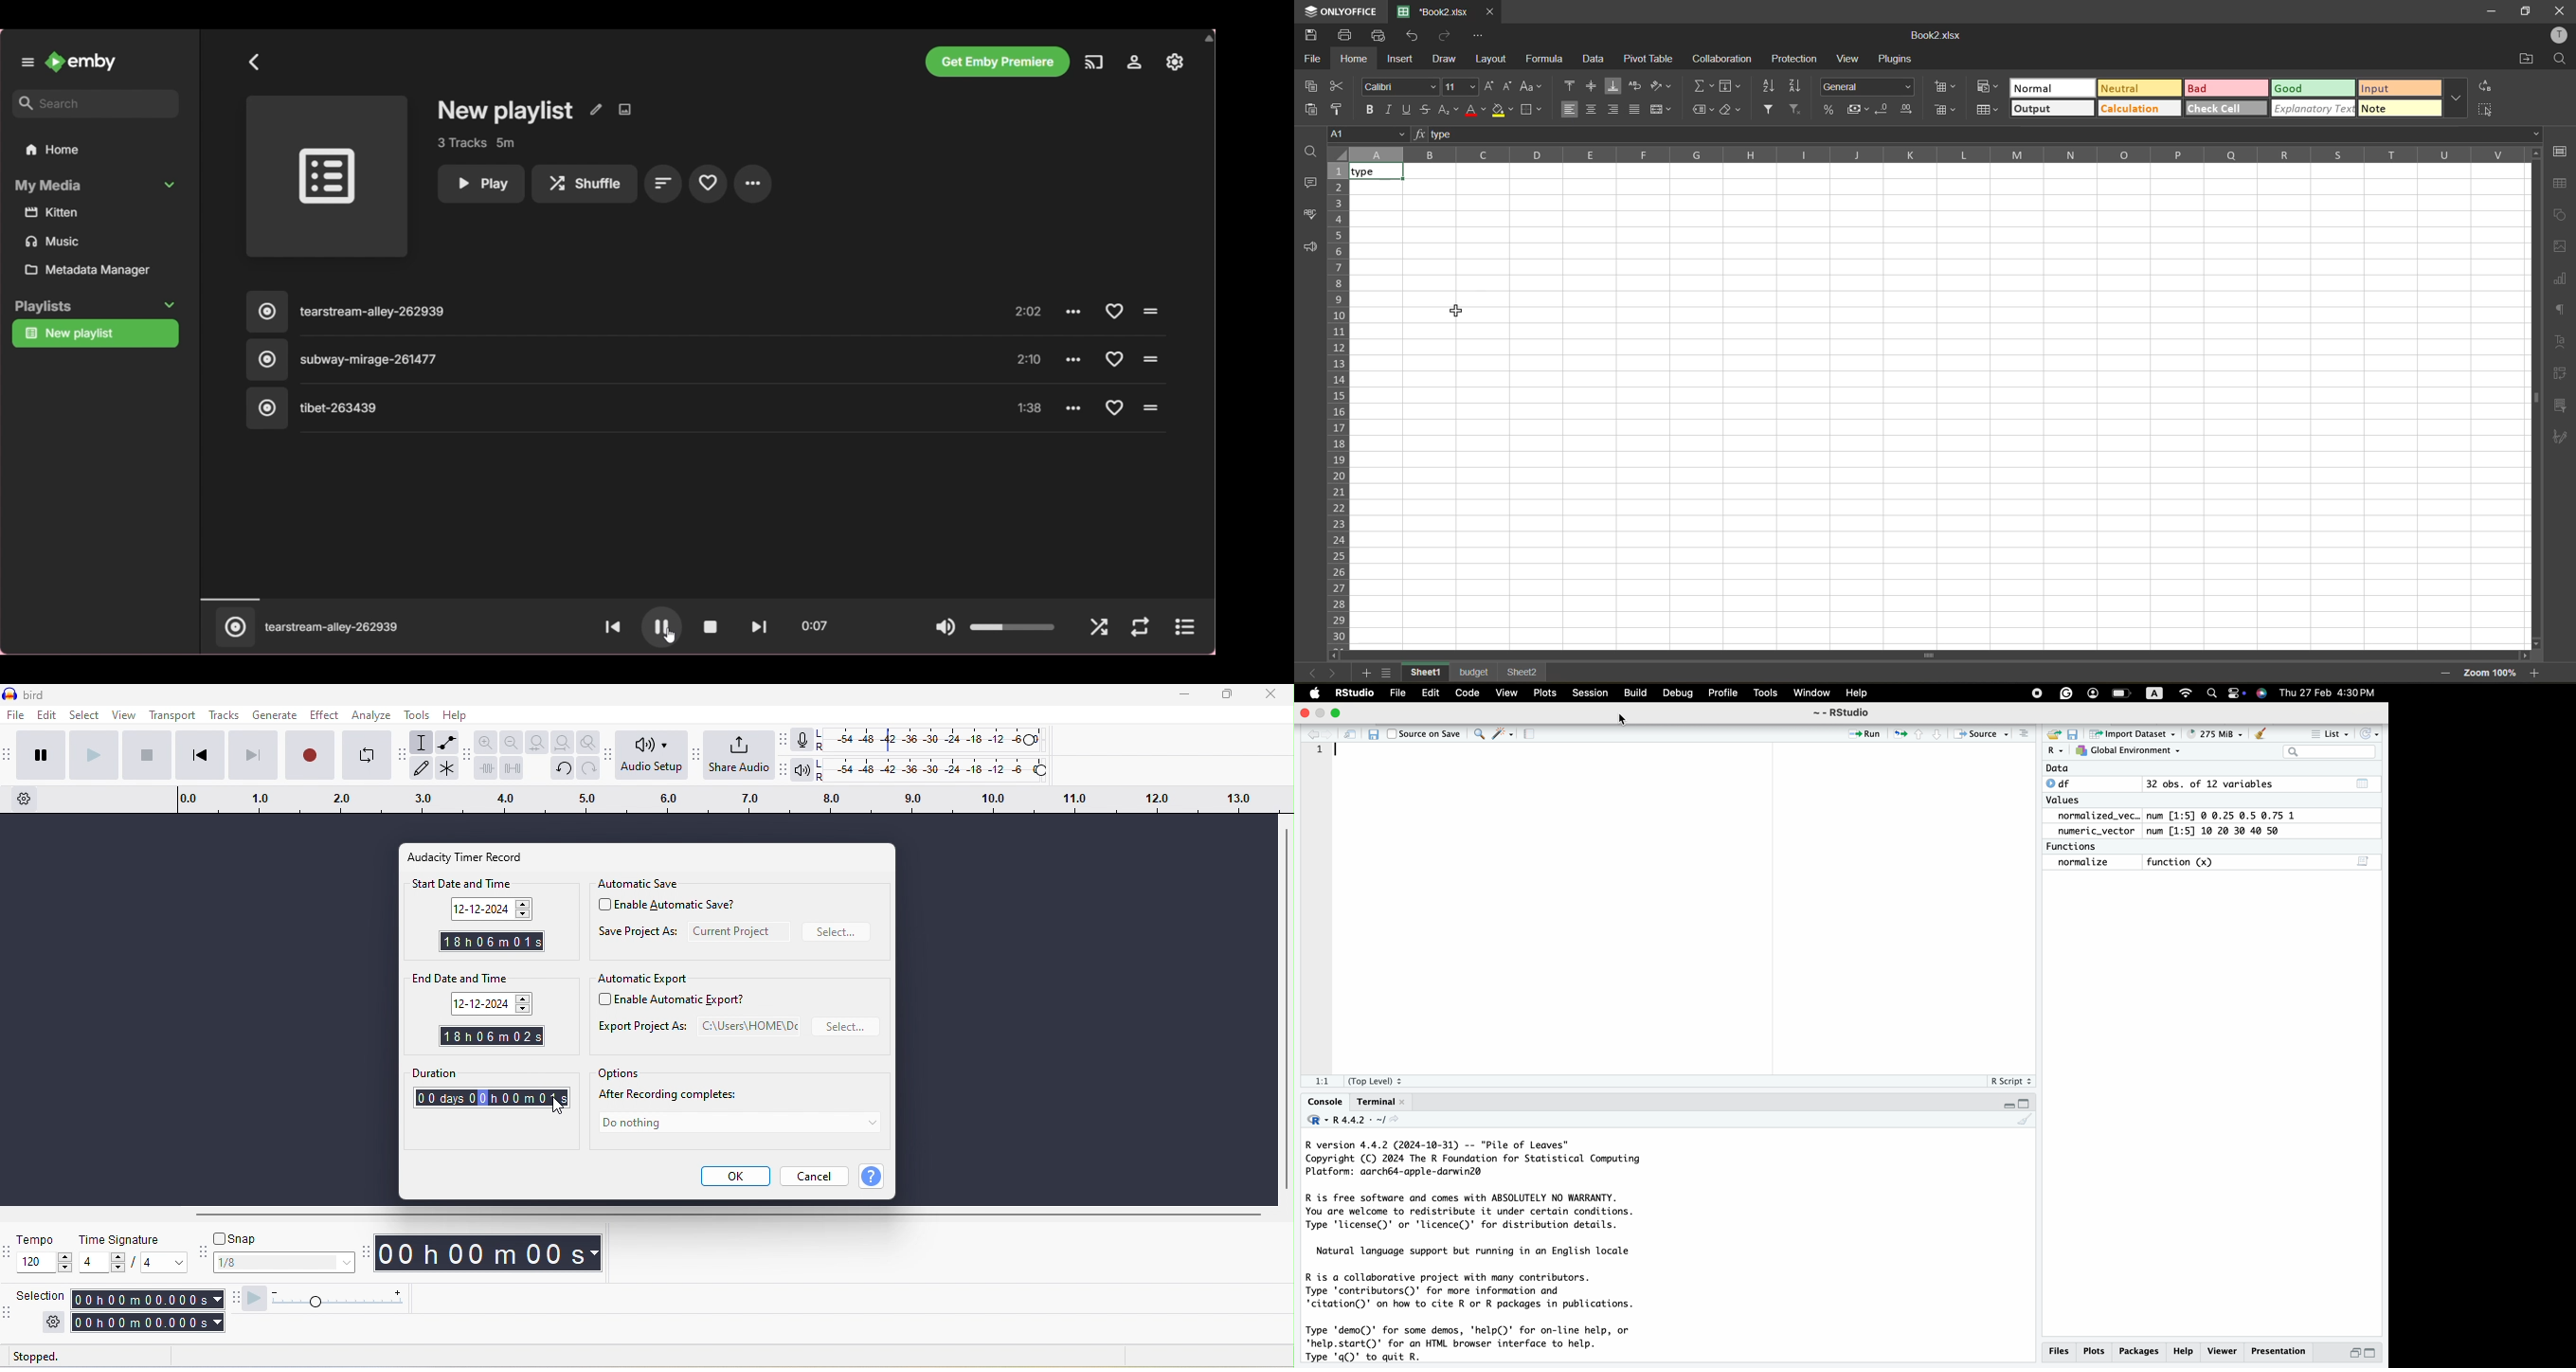 The width and height of the screenshot is (2576, 1372). I want to click on italic, so click(1391, 108).